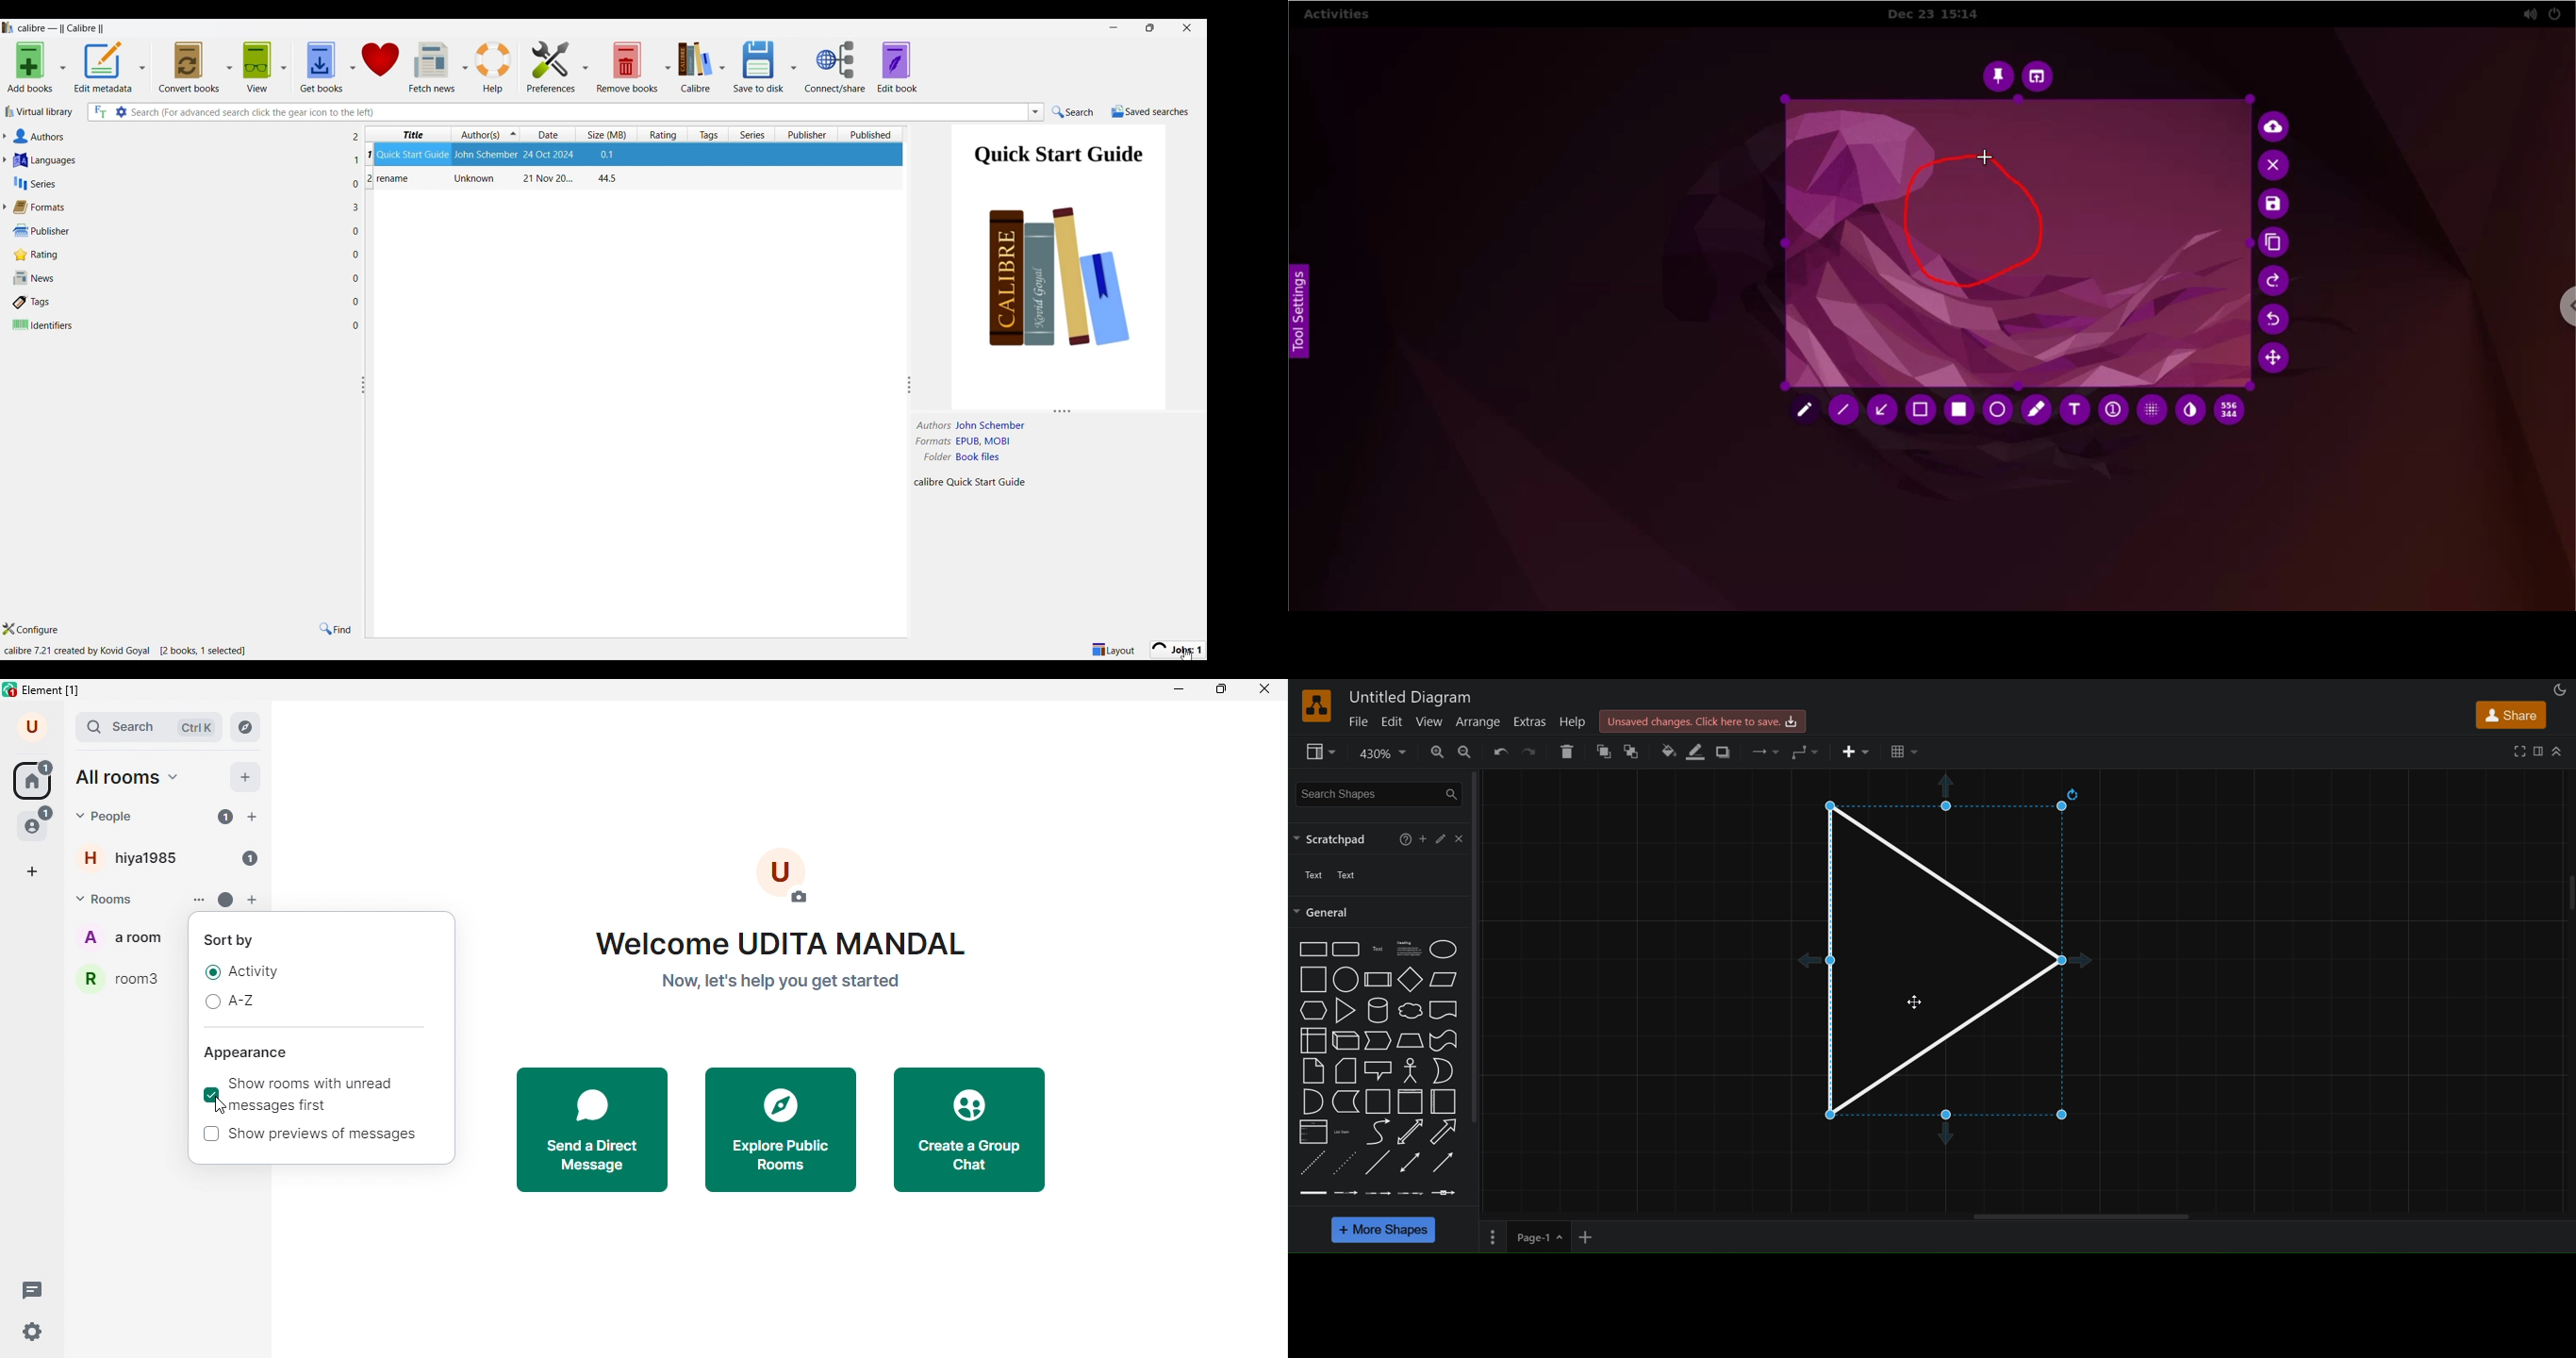 This screenshot has width=2576, height=1372. What do you see at coordinates (2557, 305) in the screenshot?
I see `chrome options` at bounding box center [2557, 305].